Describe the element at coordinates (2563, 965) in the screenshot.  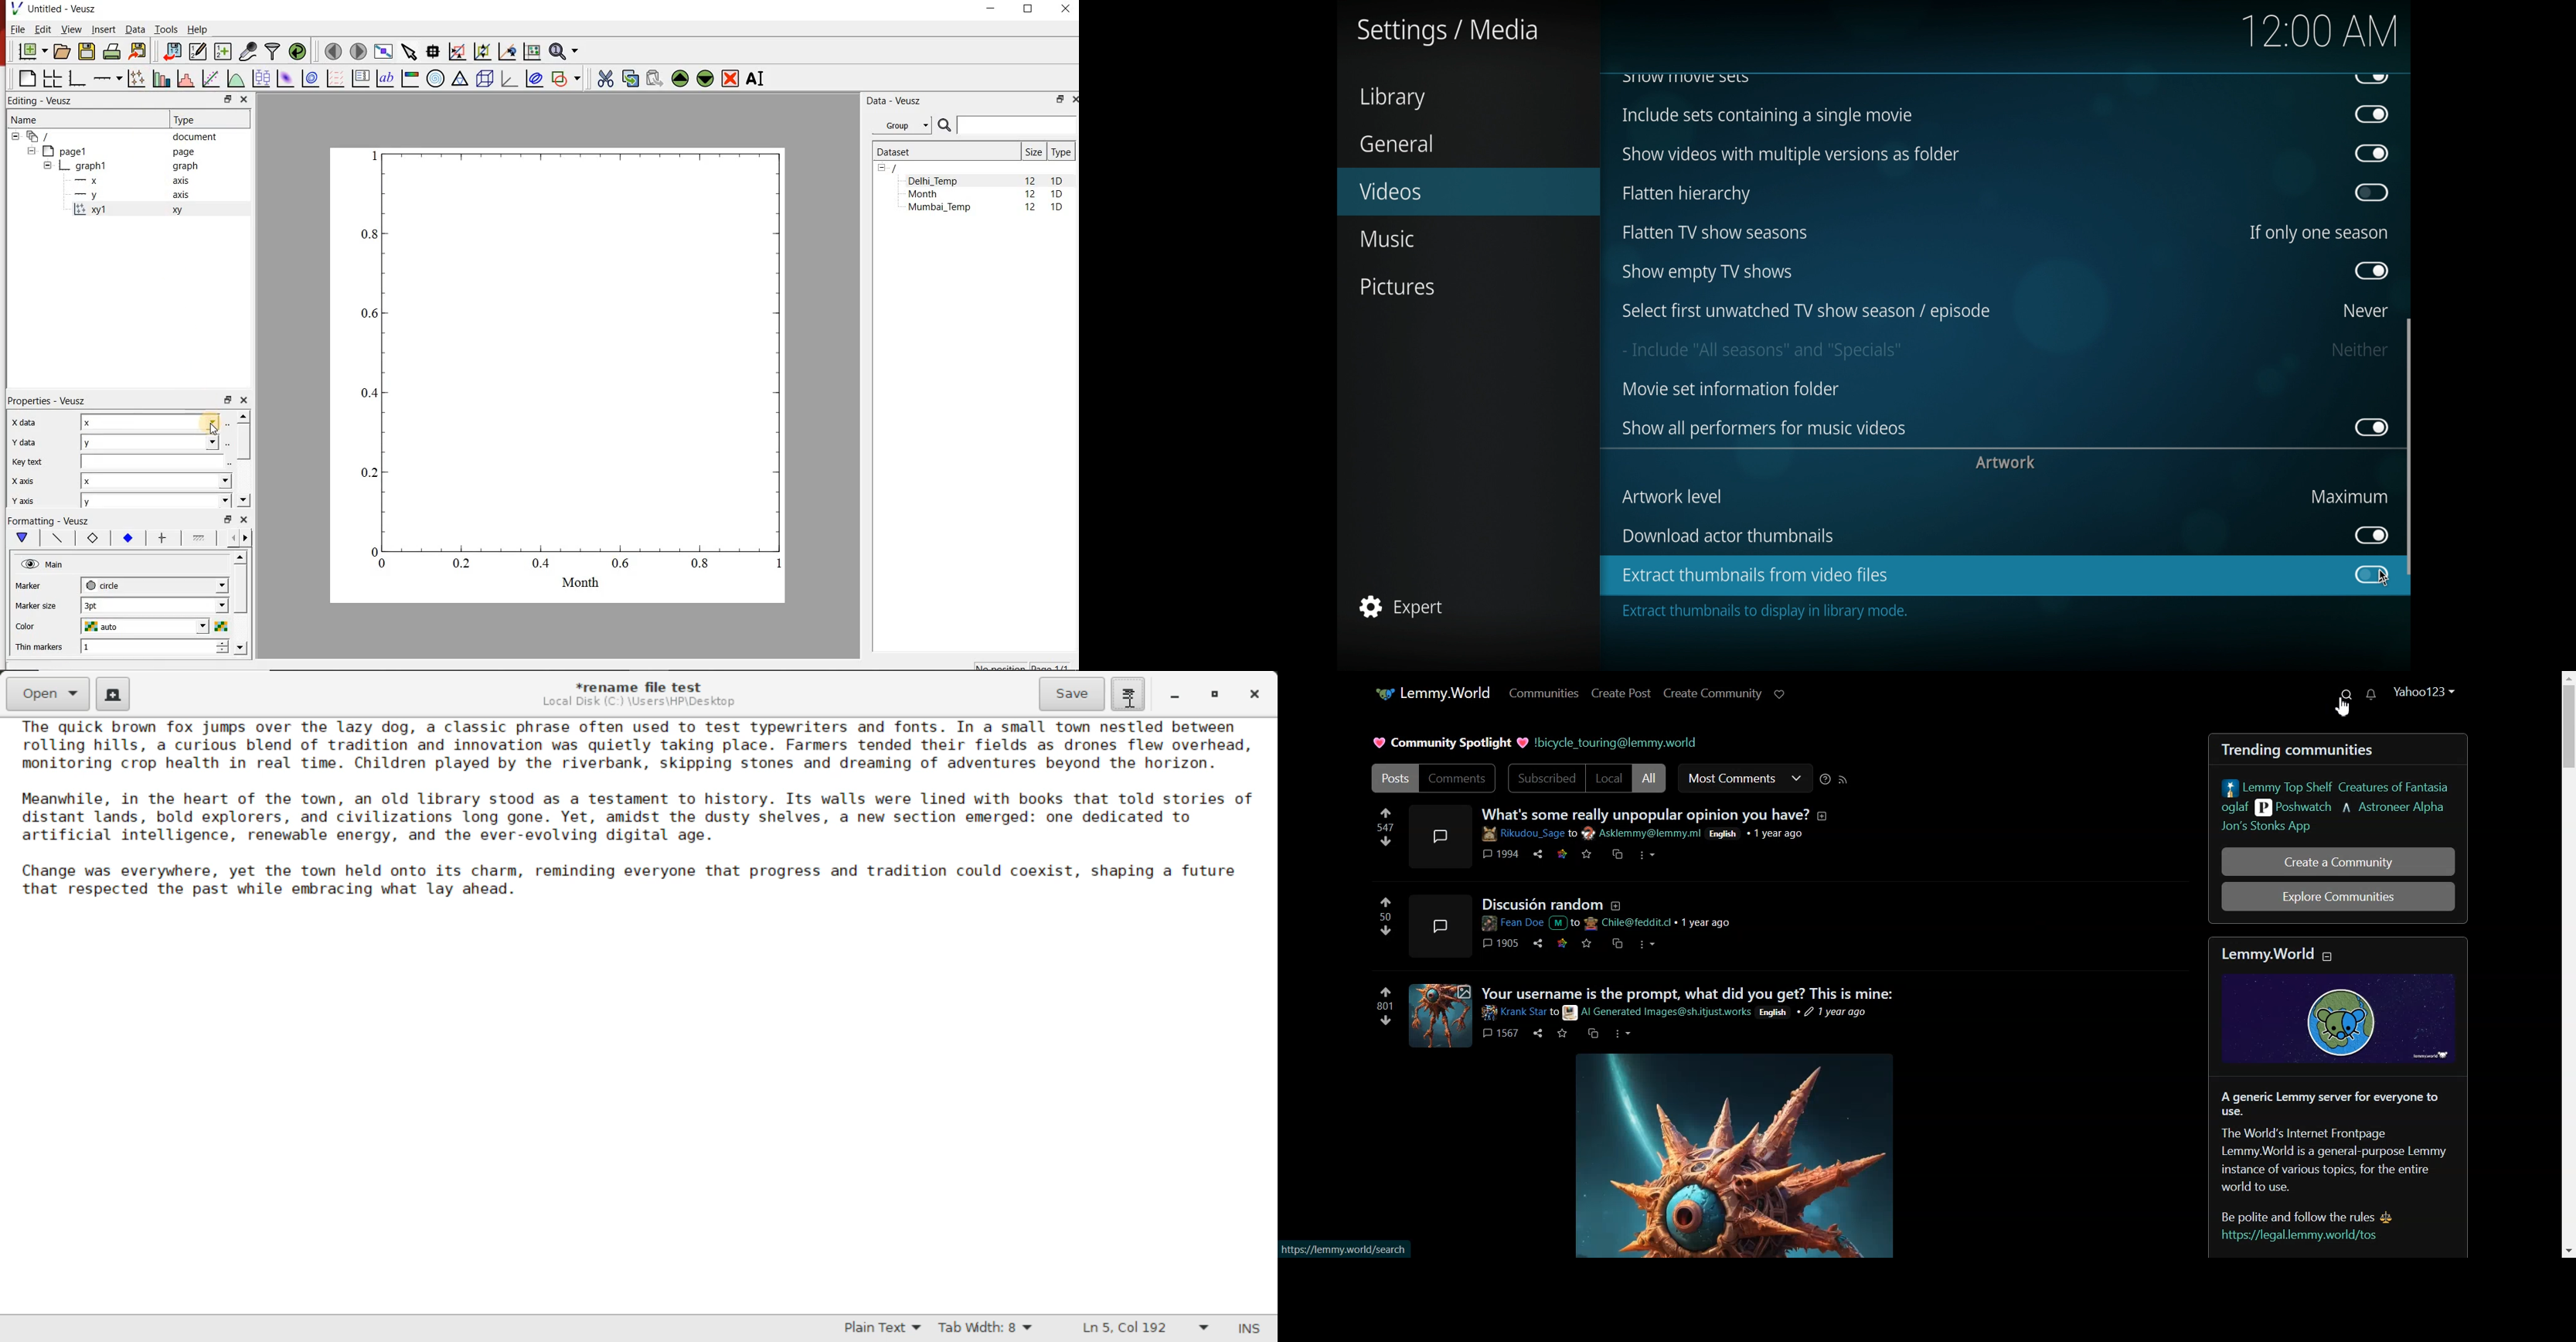
I see `Vertical Scroll bar` at that location.